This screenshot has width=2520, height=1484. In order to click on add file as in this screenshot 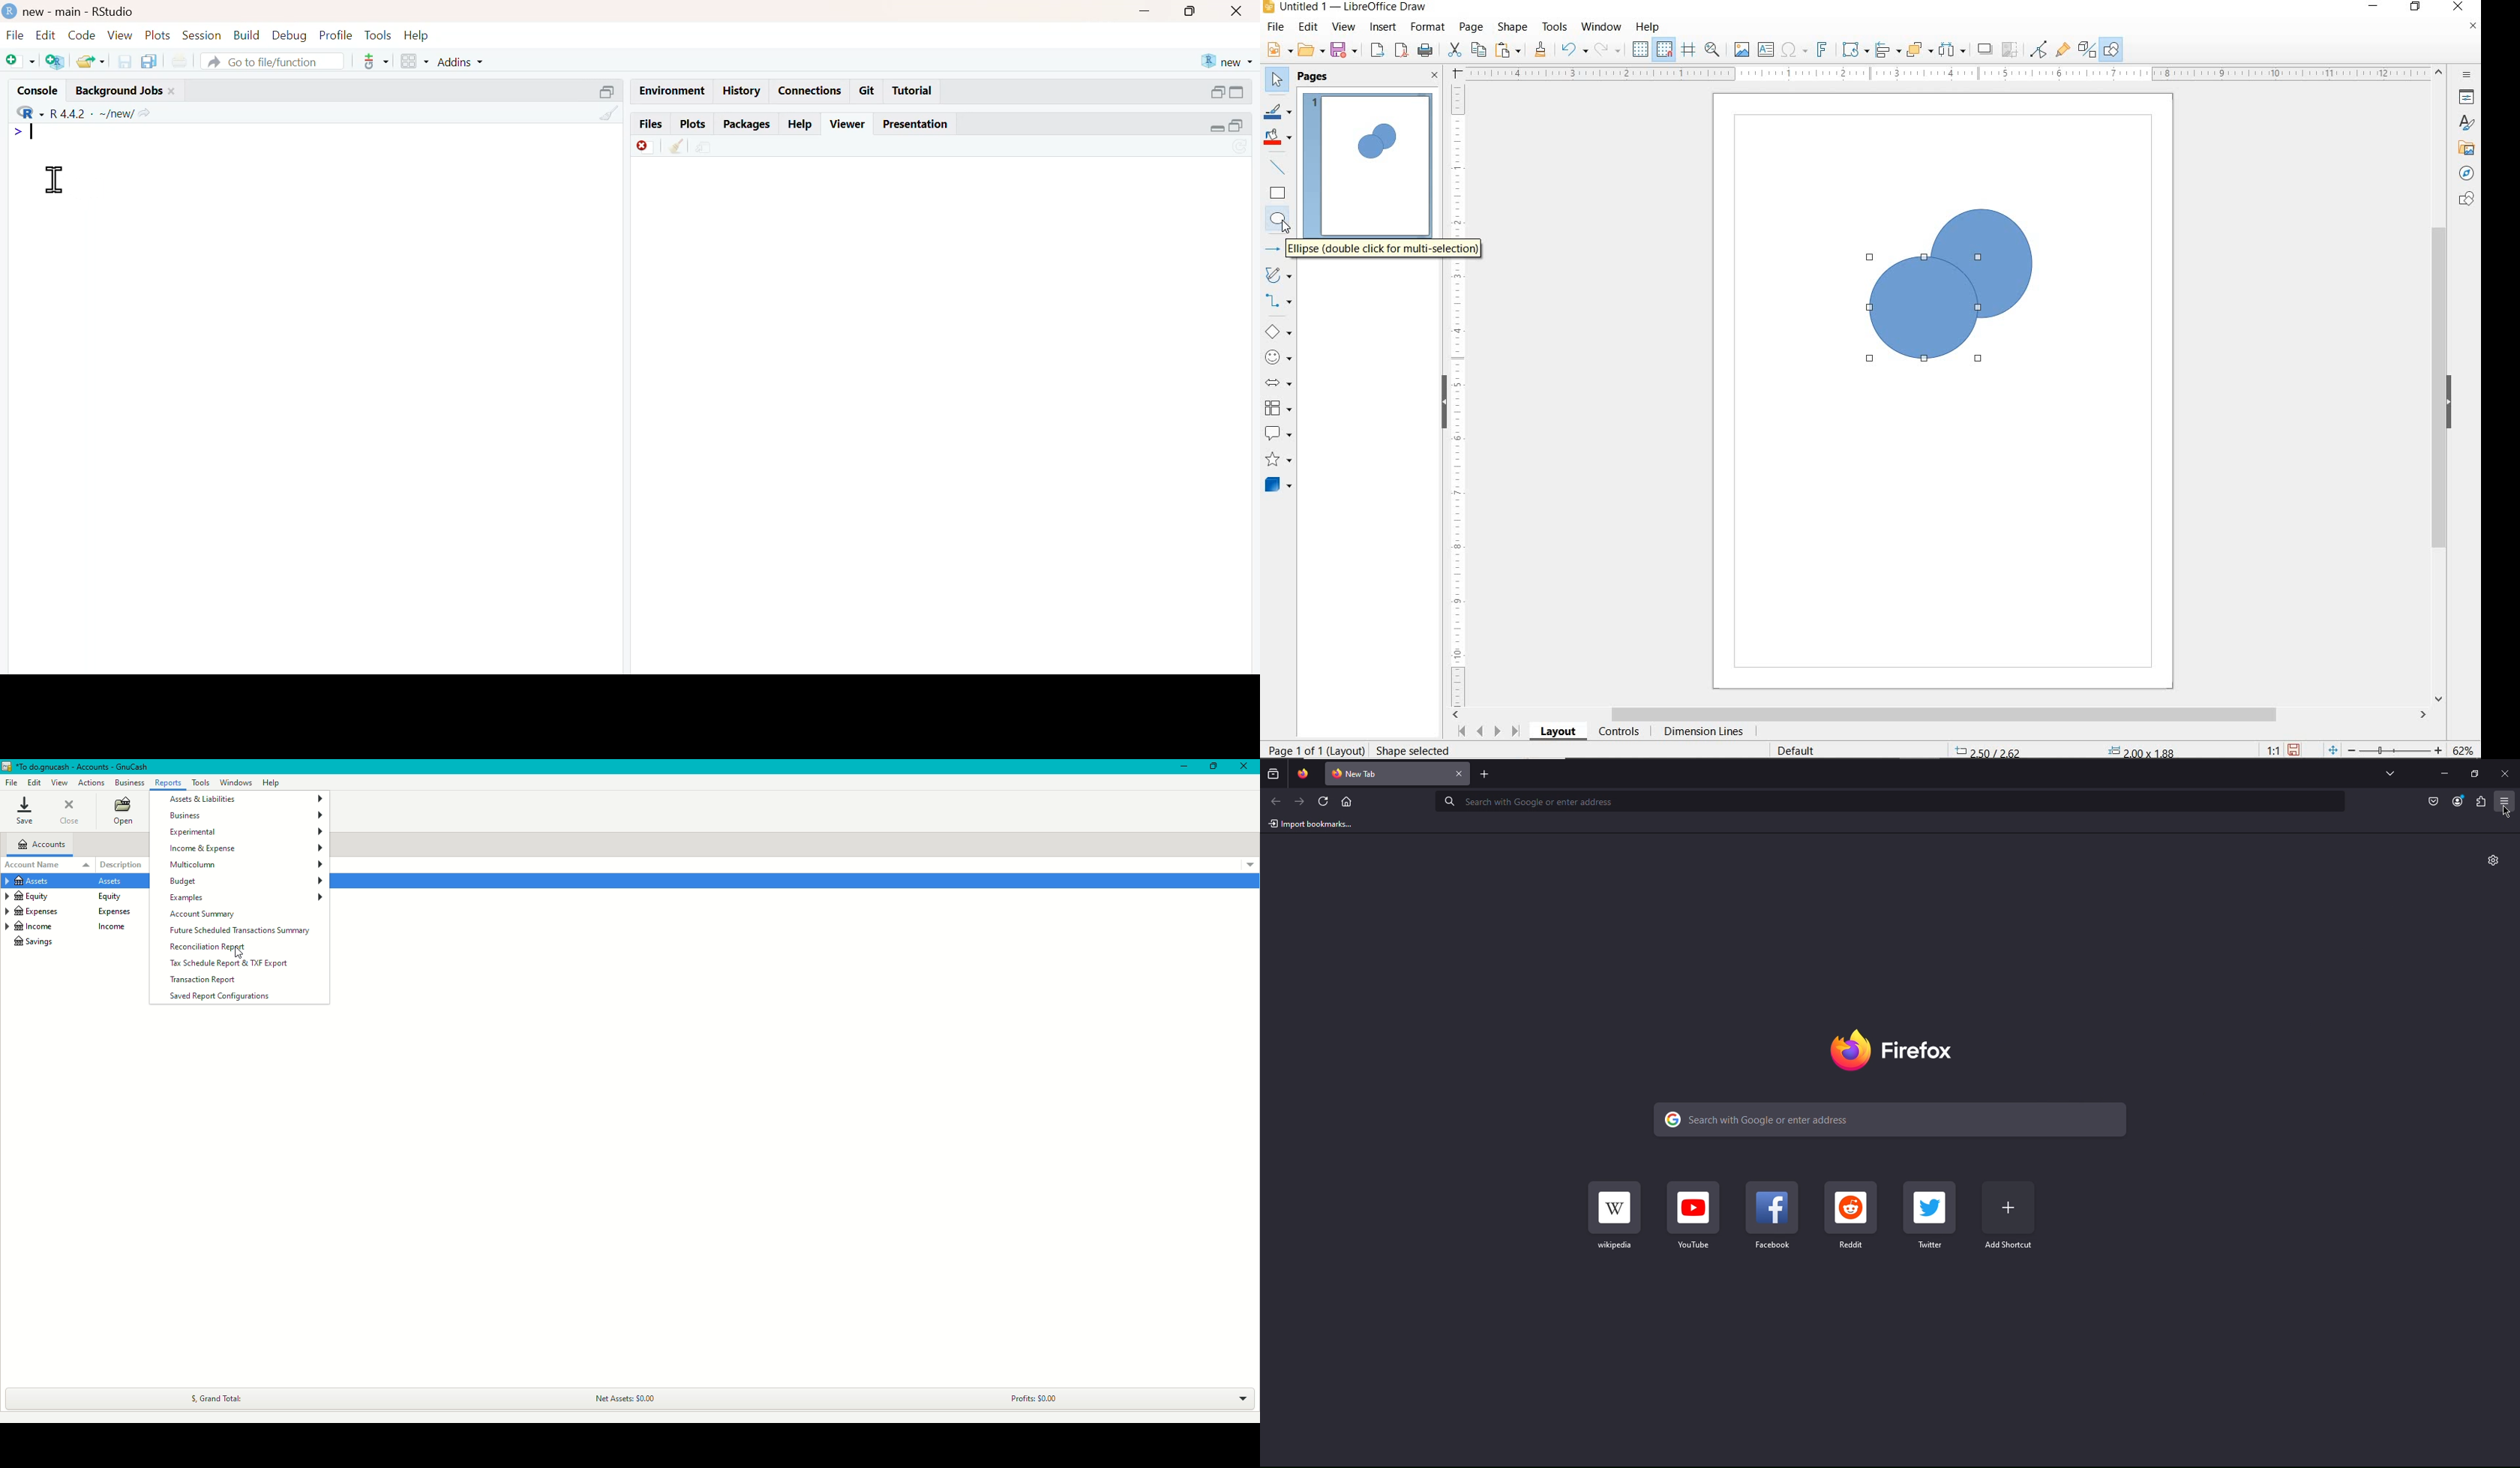, I will do `click(21, 62)`.